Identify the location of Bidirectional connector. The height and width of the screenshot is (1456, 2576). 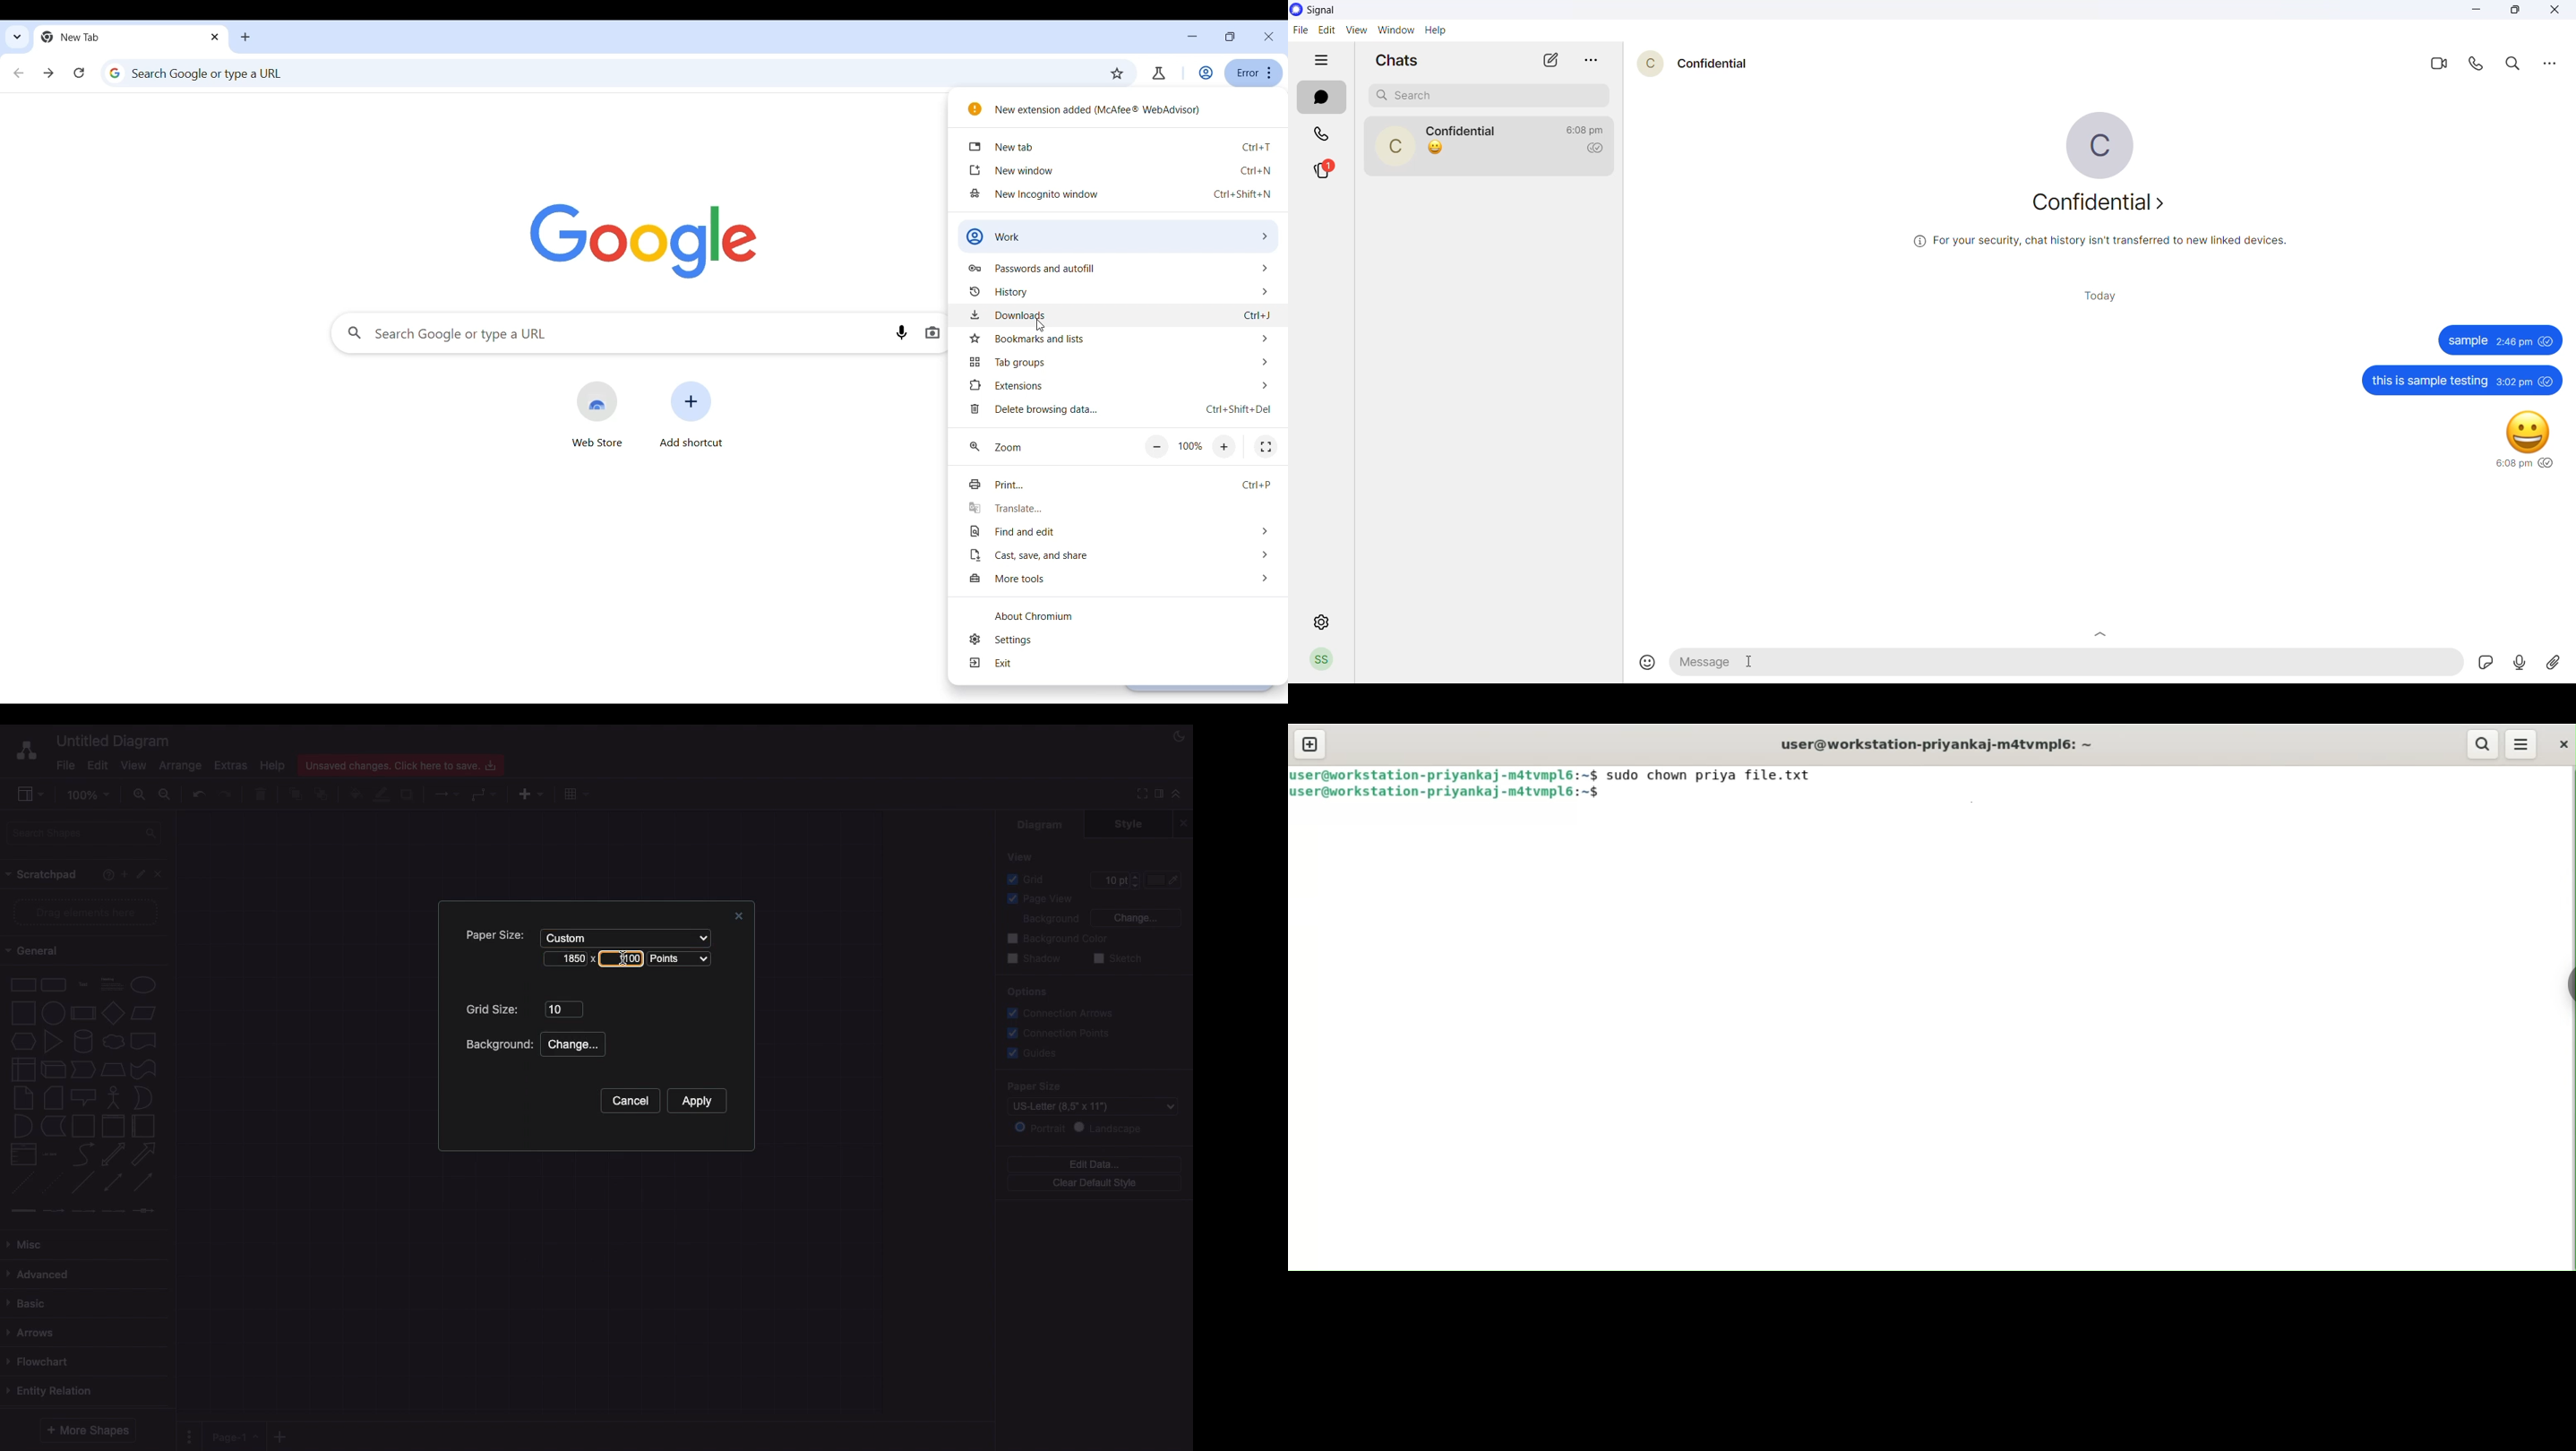
(114, 1183).